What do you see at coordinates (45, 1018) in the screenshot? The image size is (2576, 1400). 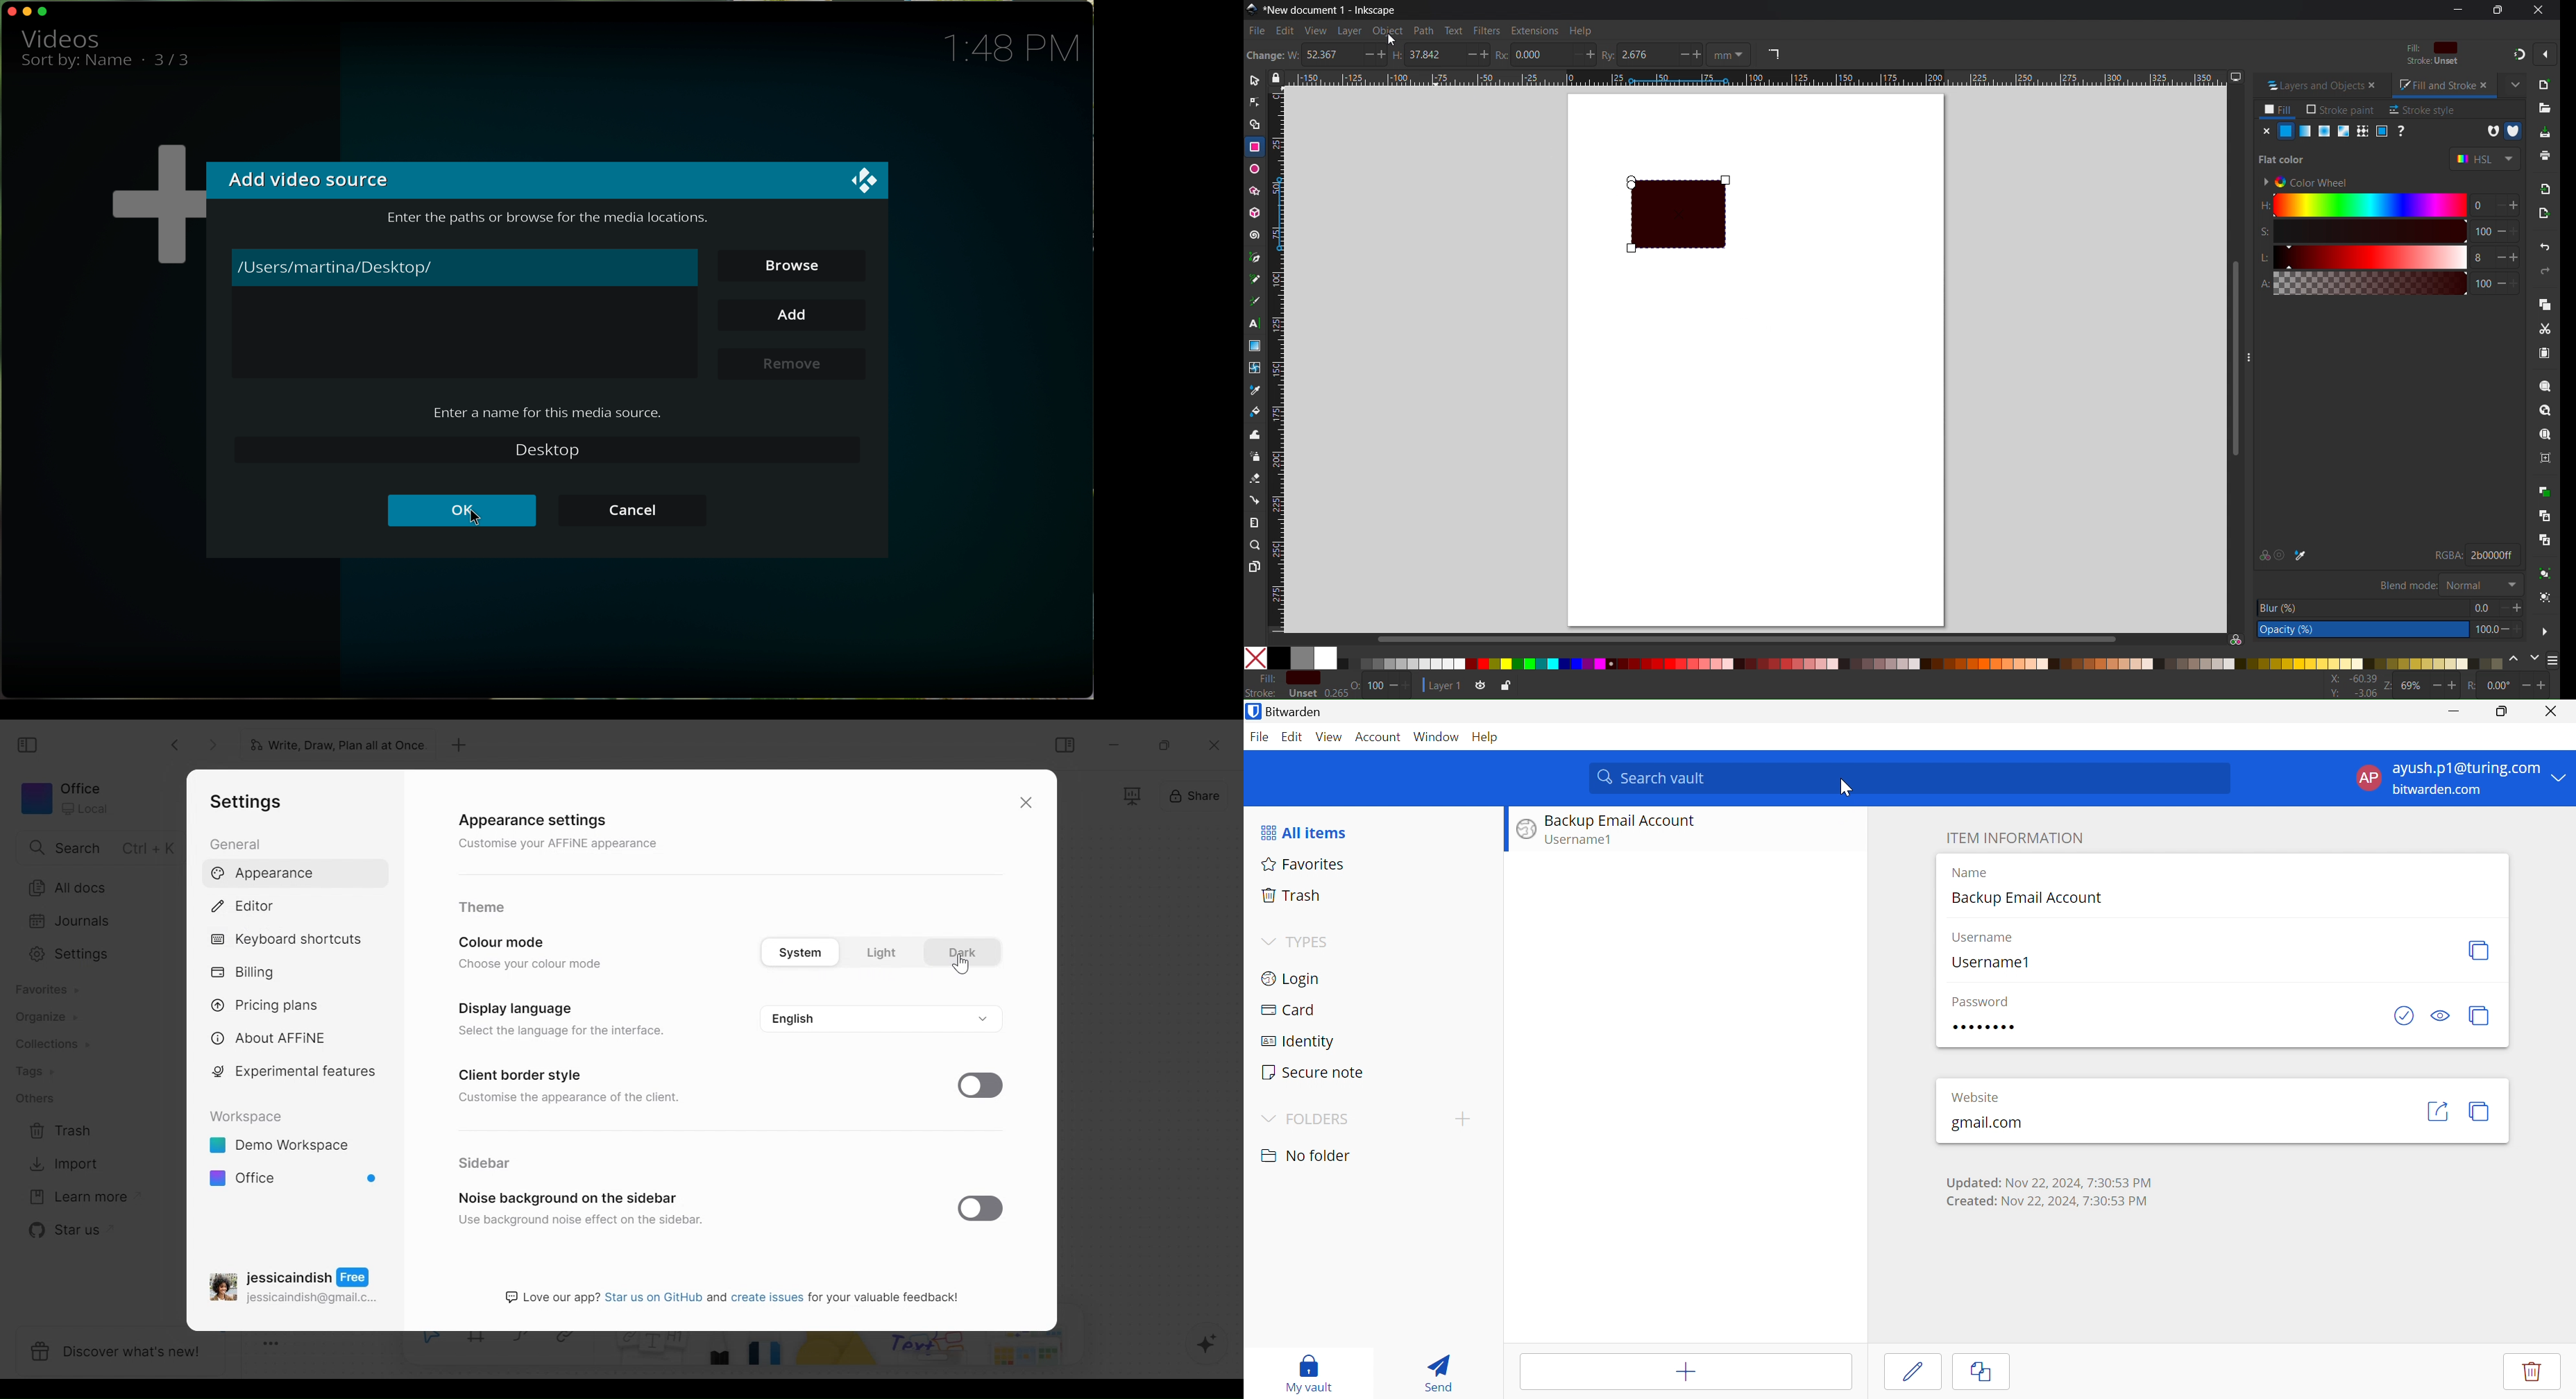 I see `Organize` at bounding box center [45, 1018].